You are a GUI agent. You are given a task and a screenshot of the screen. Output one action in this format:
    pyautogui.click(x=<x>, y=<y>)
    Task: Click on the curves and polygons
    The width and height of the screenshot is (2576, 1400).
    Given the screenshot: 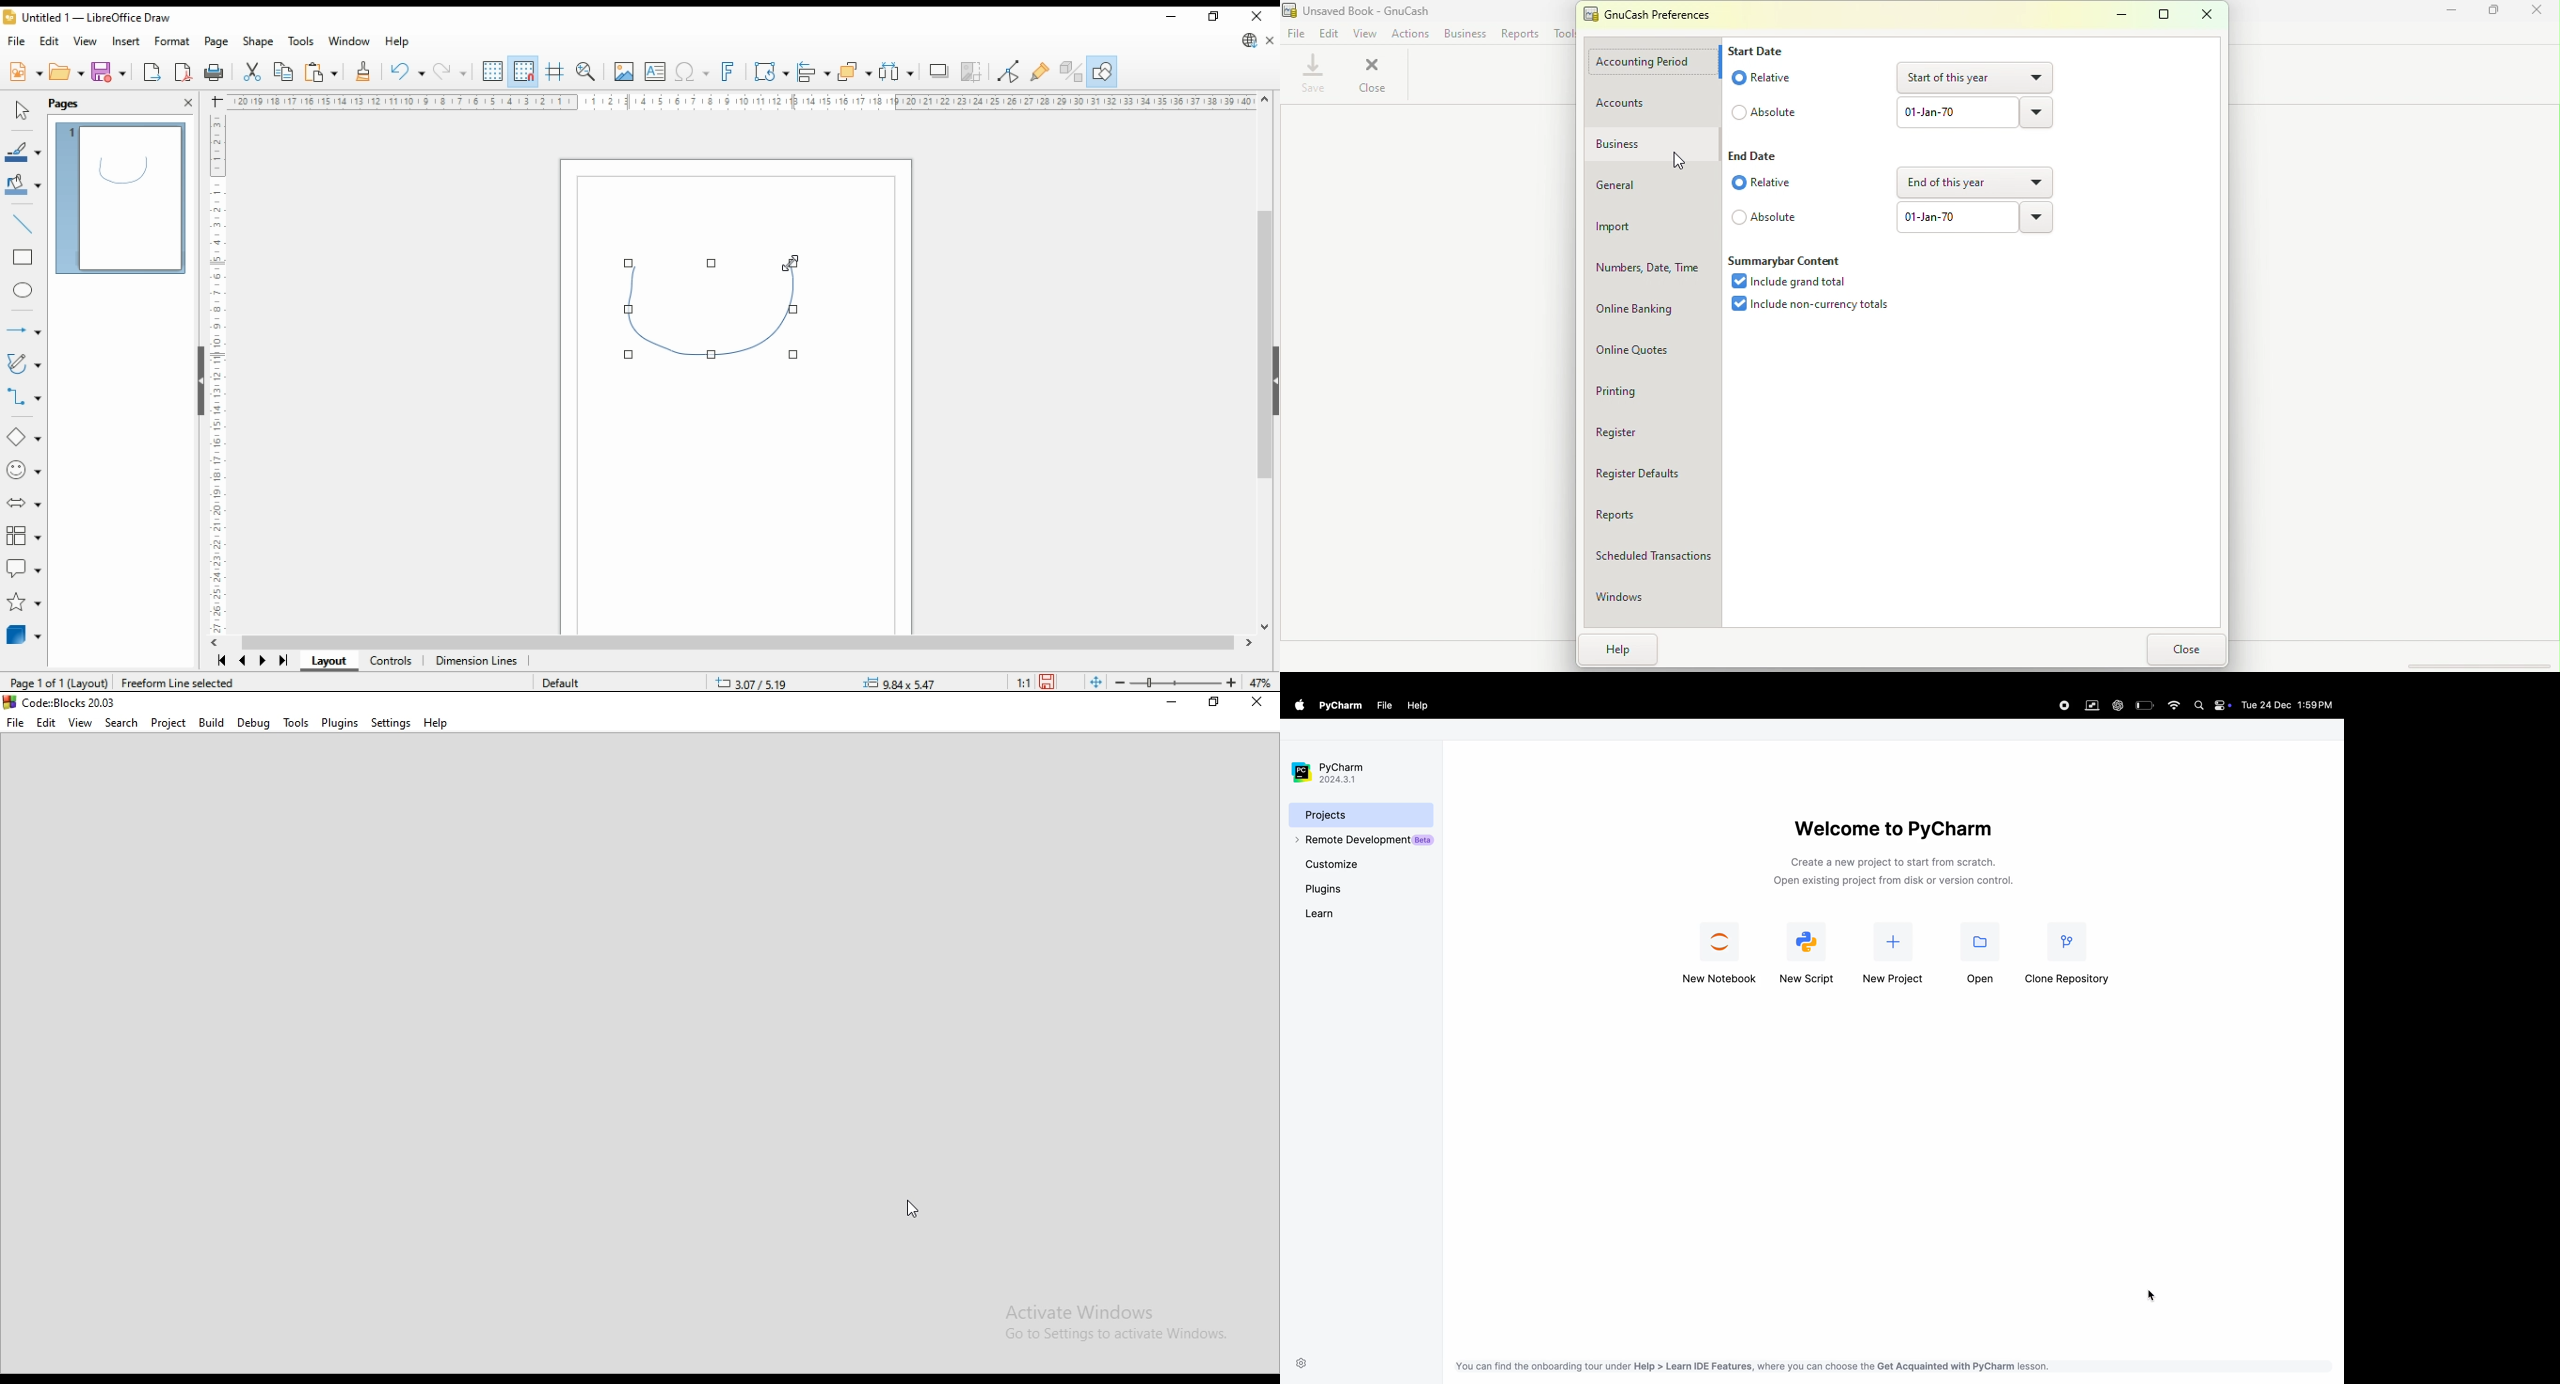 What is the action you would take?
    pyautogui.click(x=22, y=364)
    